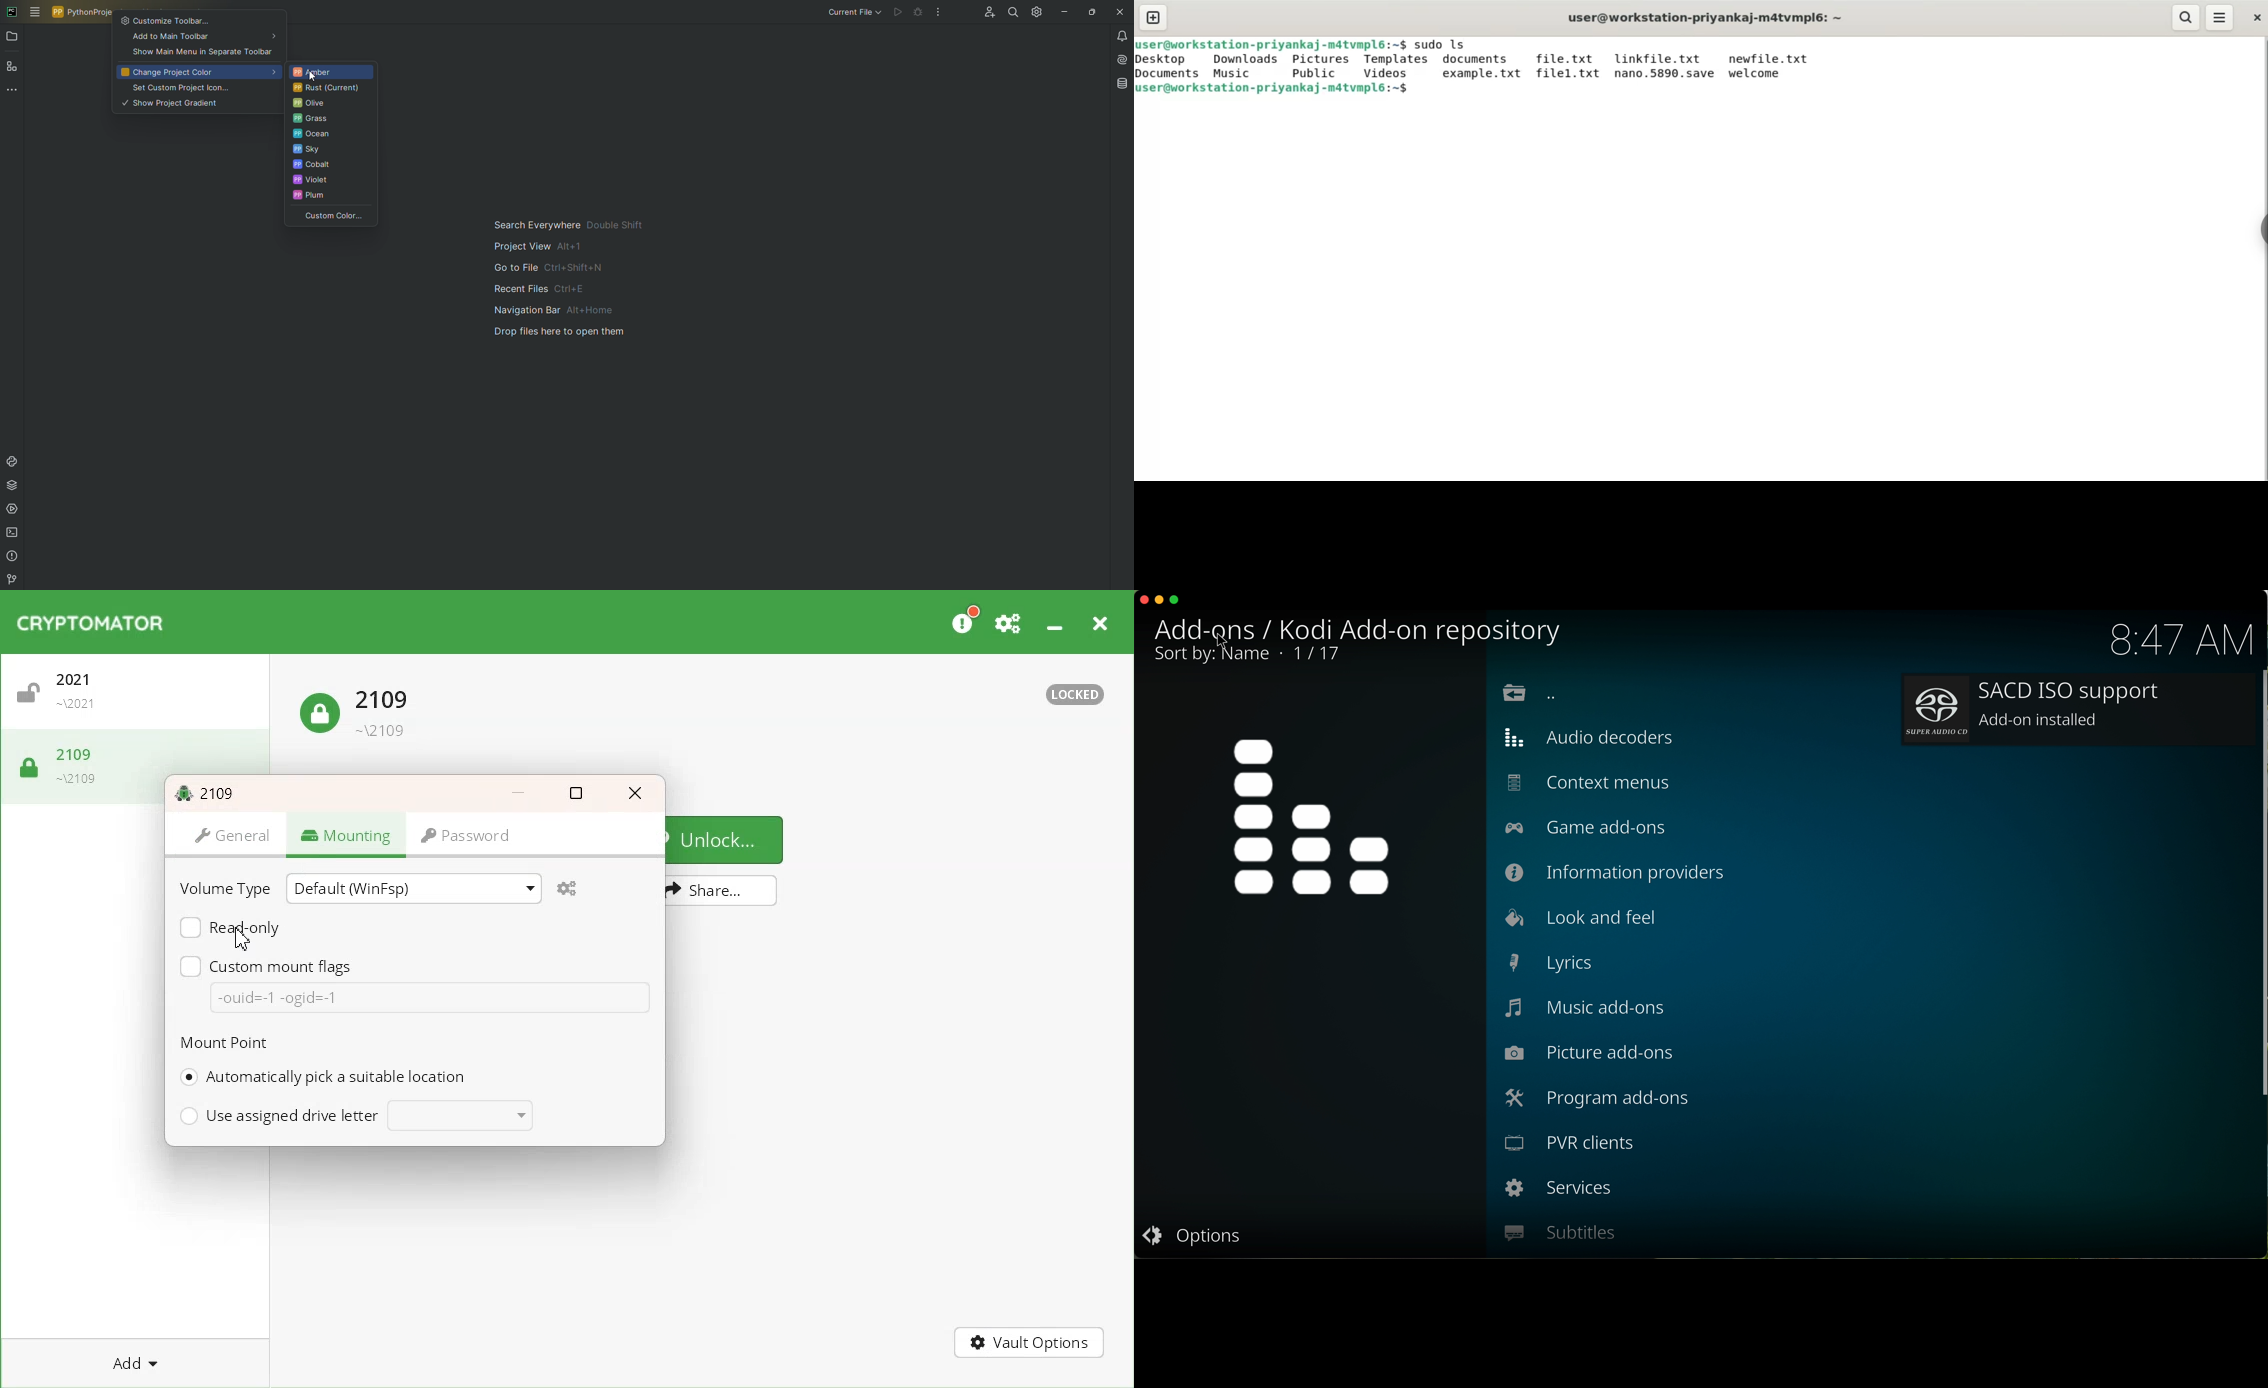 This screenshot has height=1400, width=2268. Describe the element at coordinates (1160, 601) in the screenshot. I see `minimize program` at that location.